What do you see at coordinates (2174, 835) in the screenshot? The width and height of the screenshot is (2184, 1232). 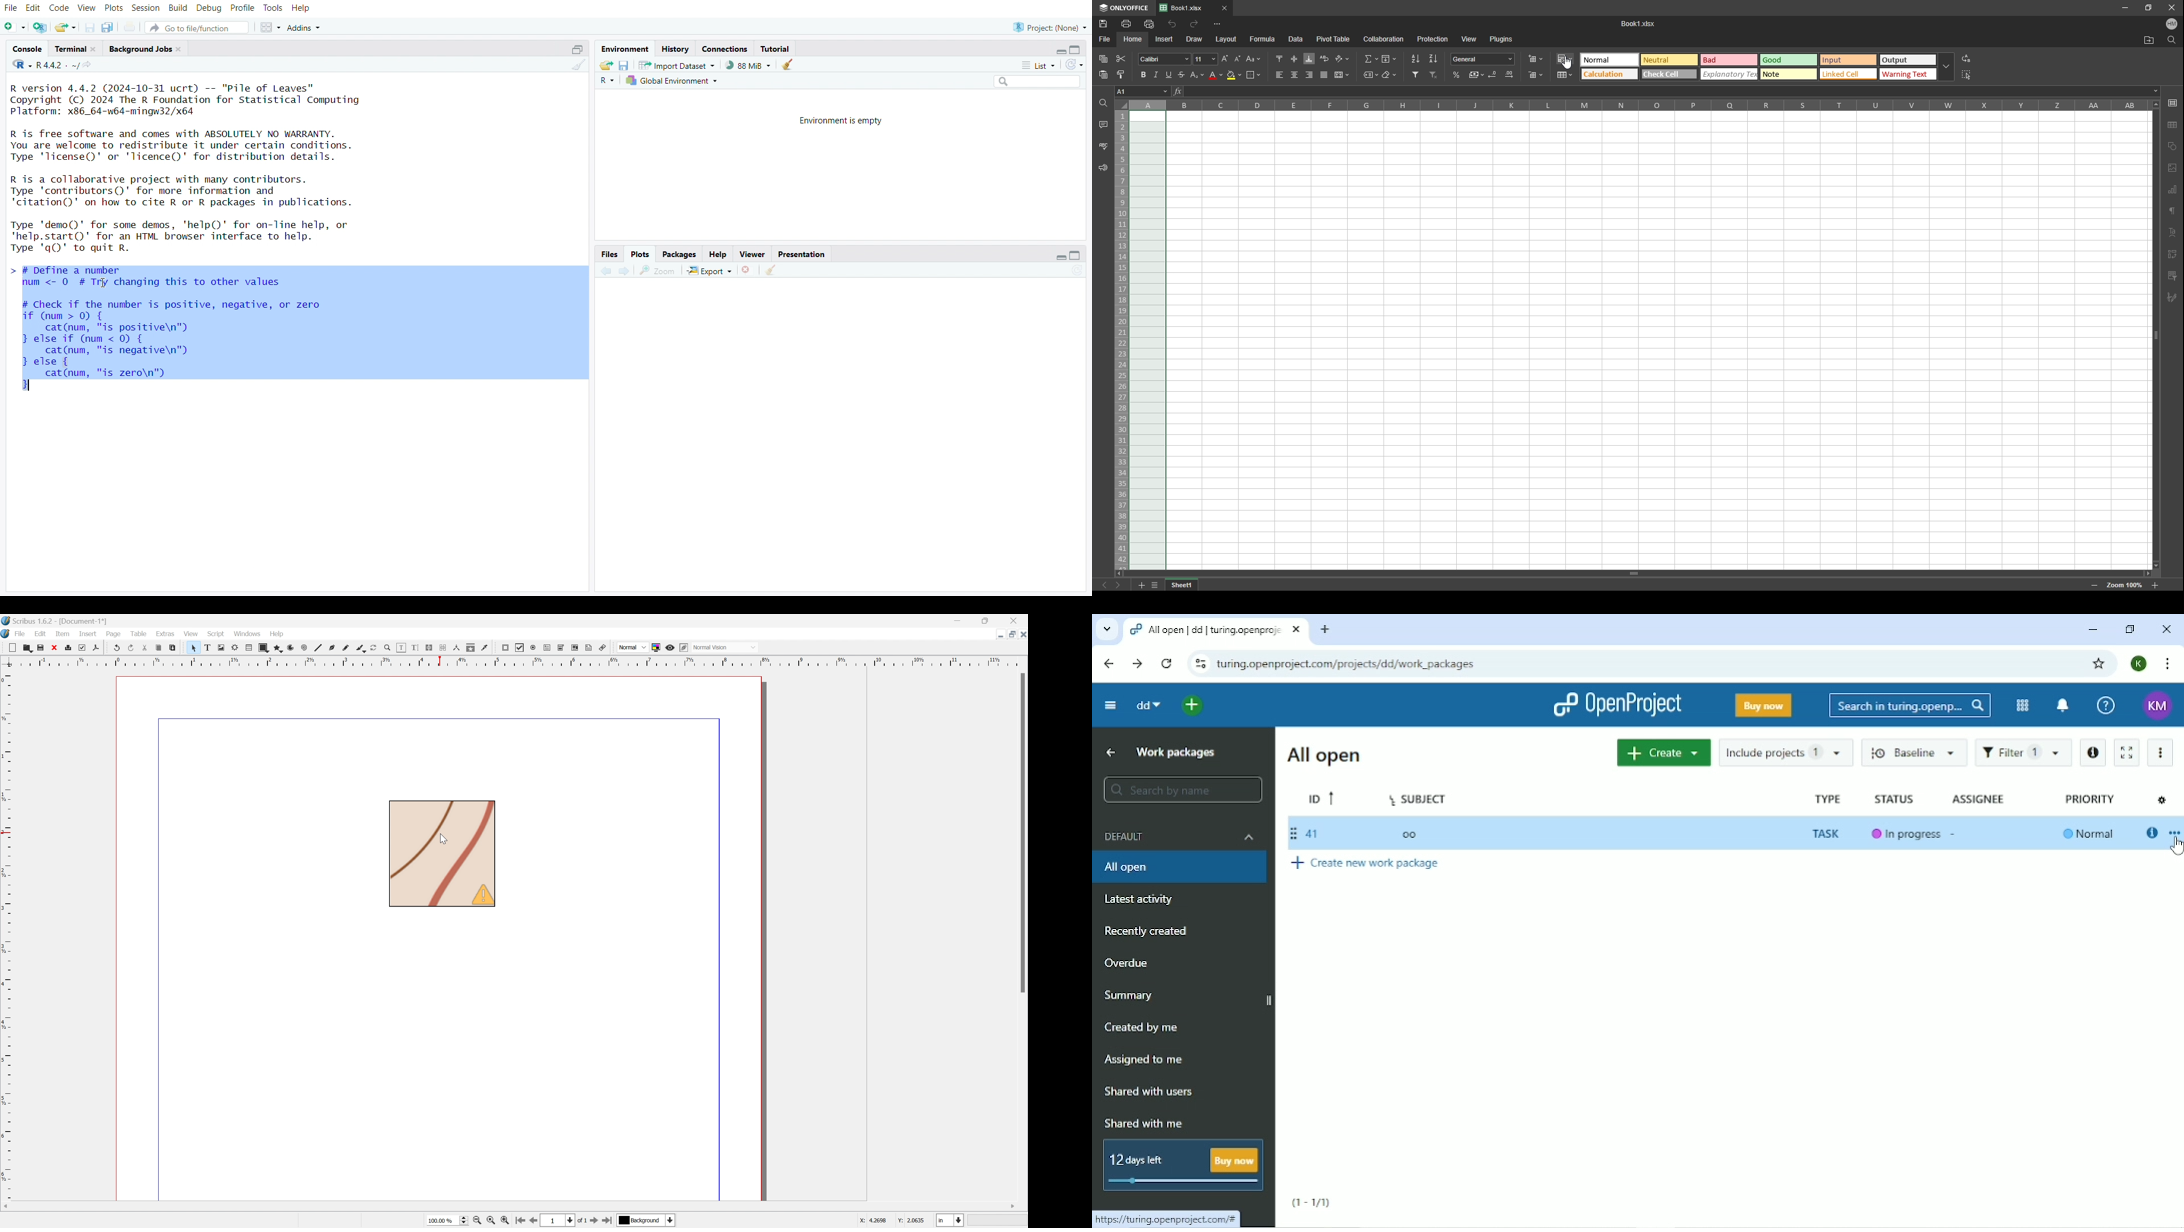 I see `Open context menu` at bounding box center [2174, 835].